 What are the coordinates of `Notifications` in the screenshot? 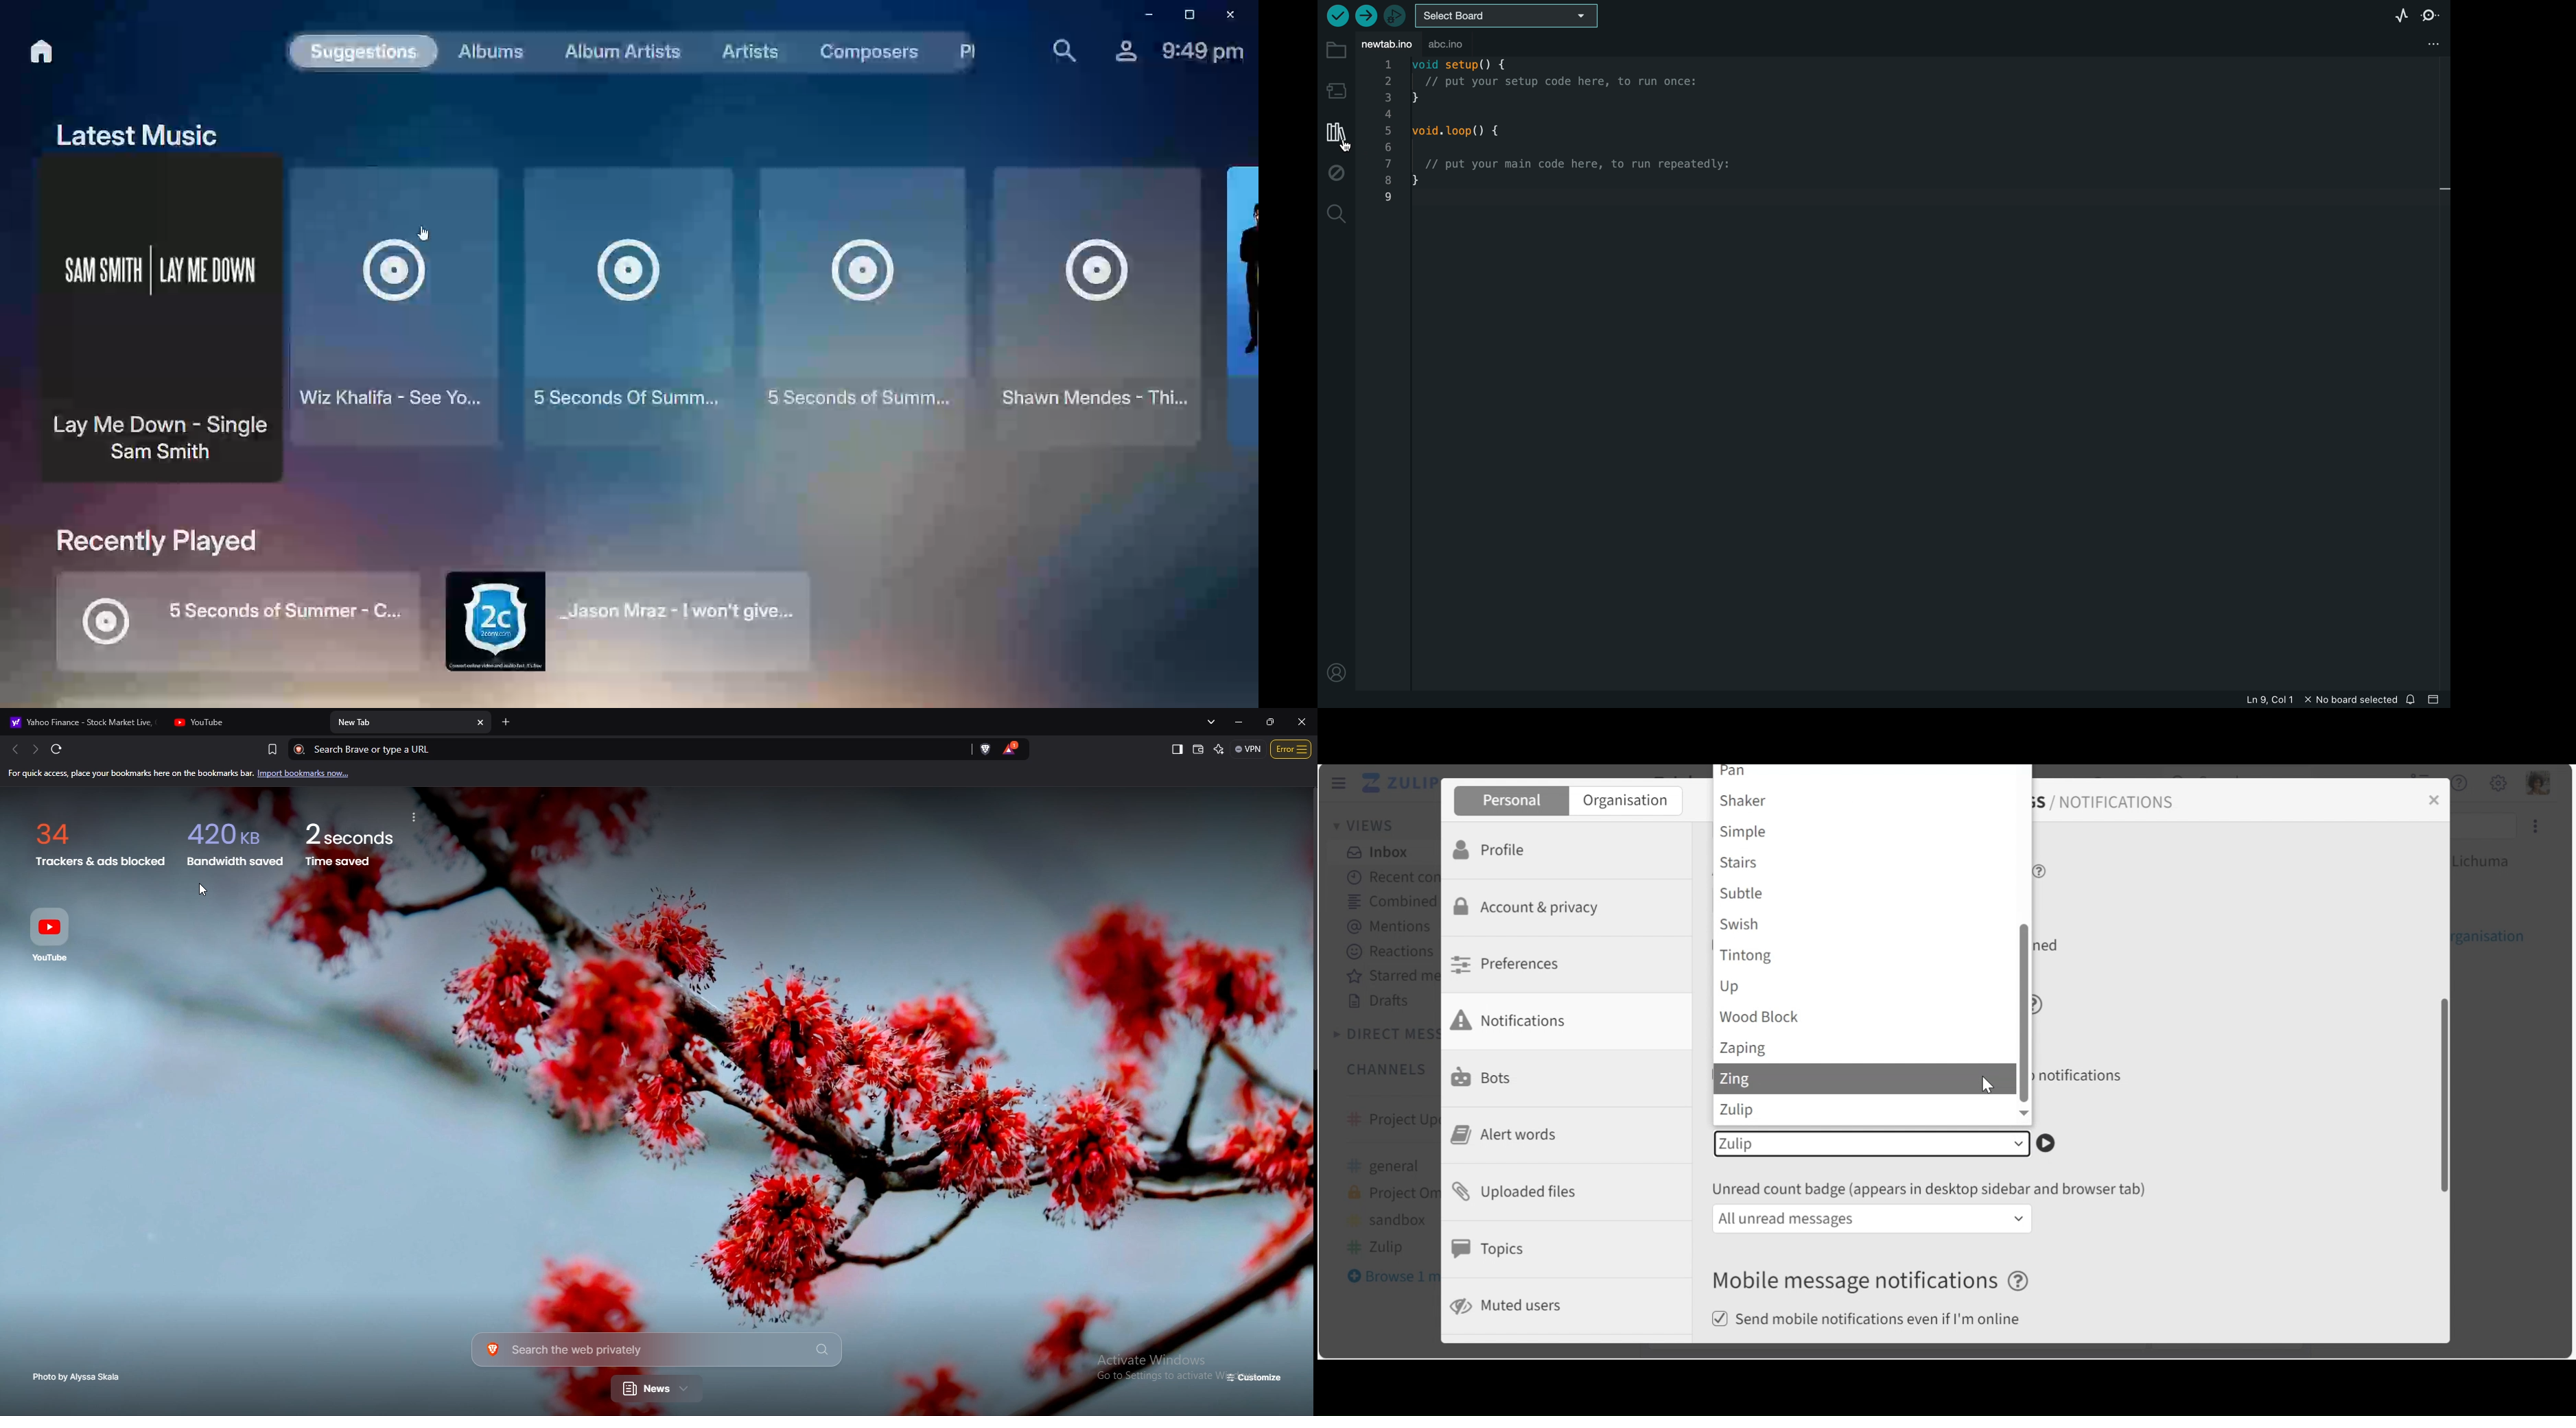 It's located at (1517, 1020).